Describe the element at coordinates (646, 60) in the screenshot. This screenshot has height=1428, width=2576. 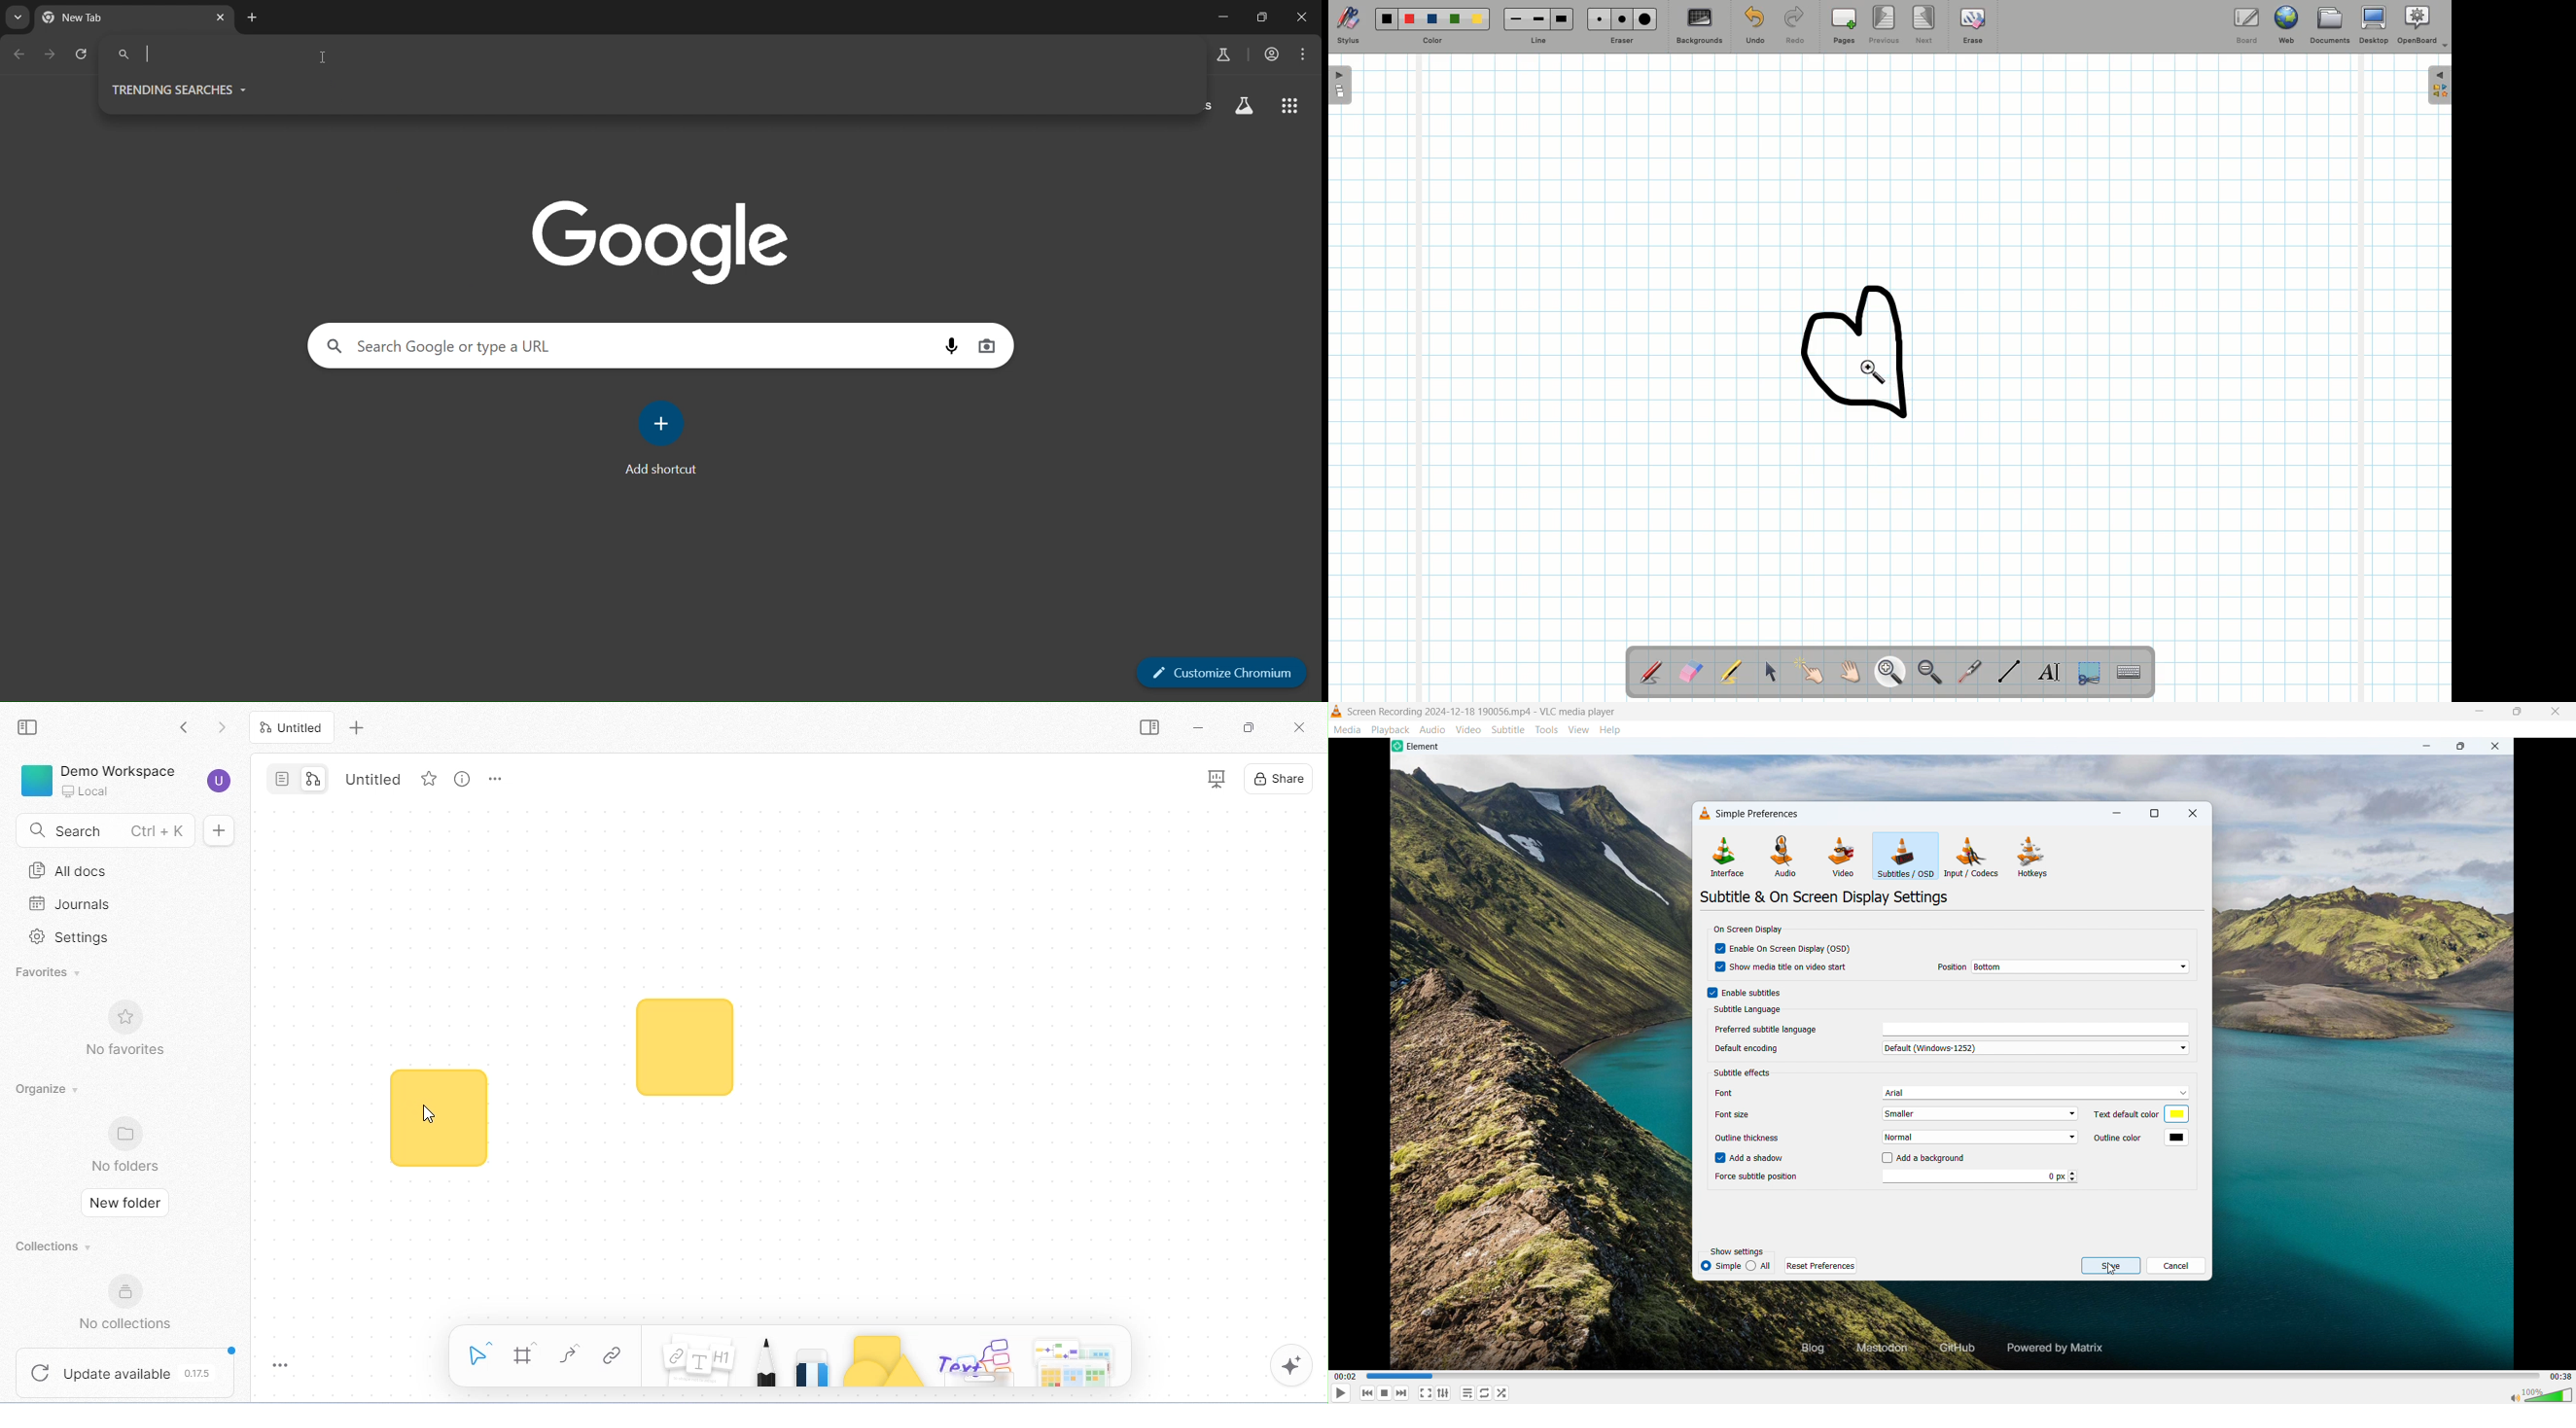
I see `search panel` at that location.